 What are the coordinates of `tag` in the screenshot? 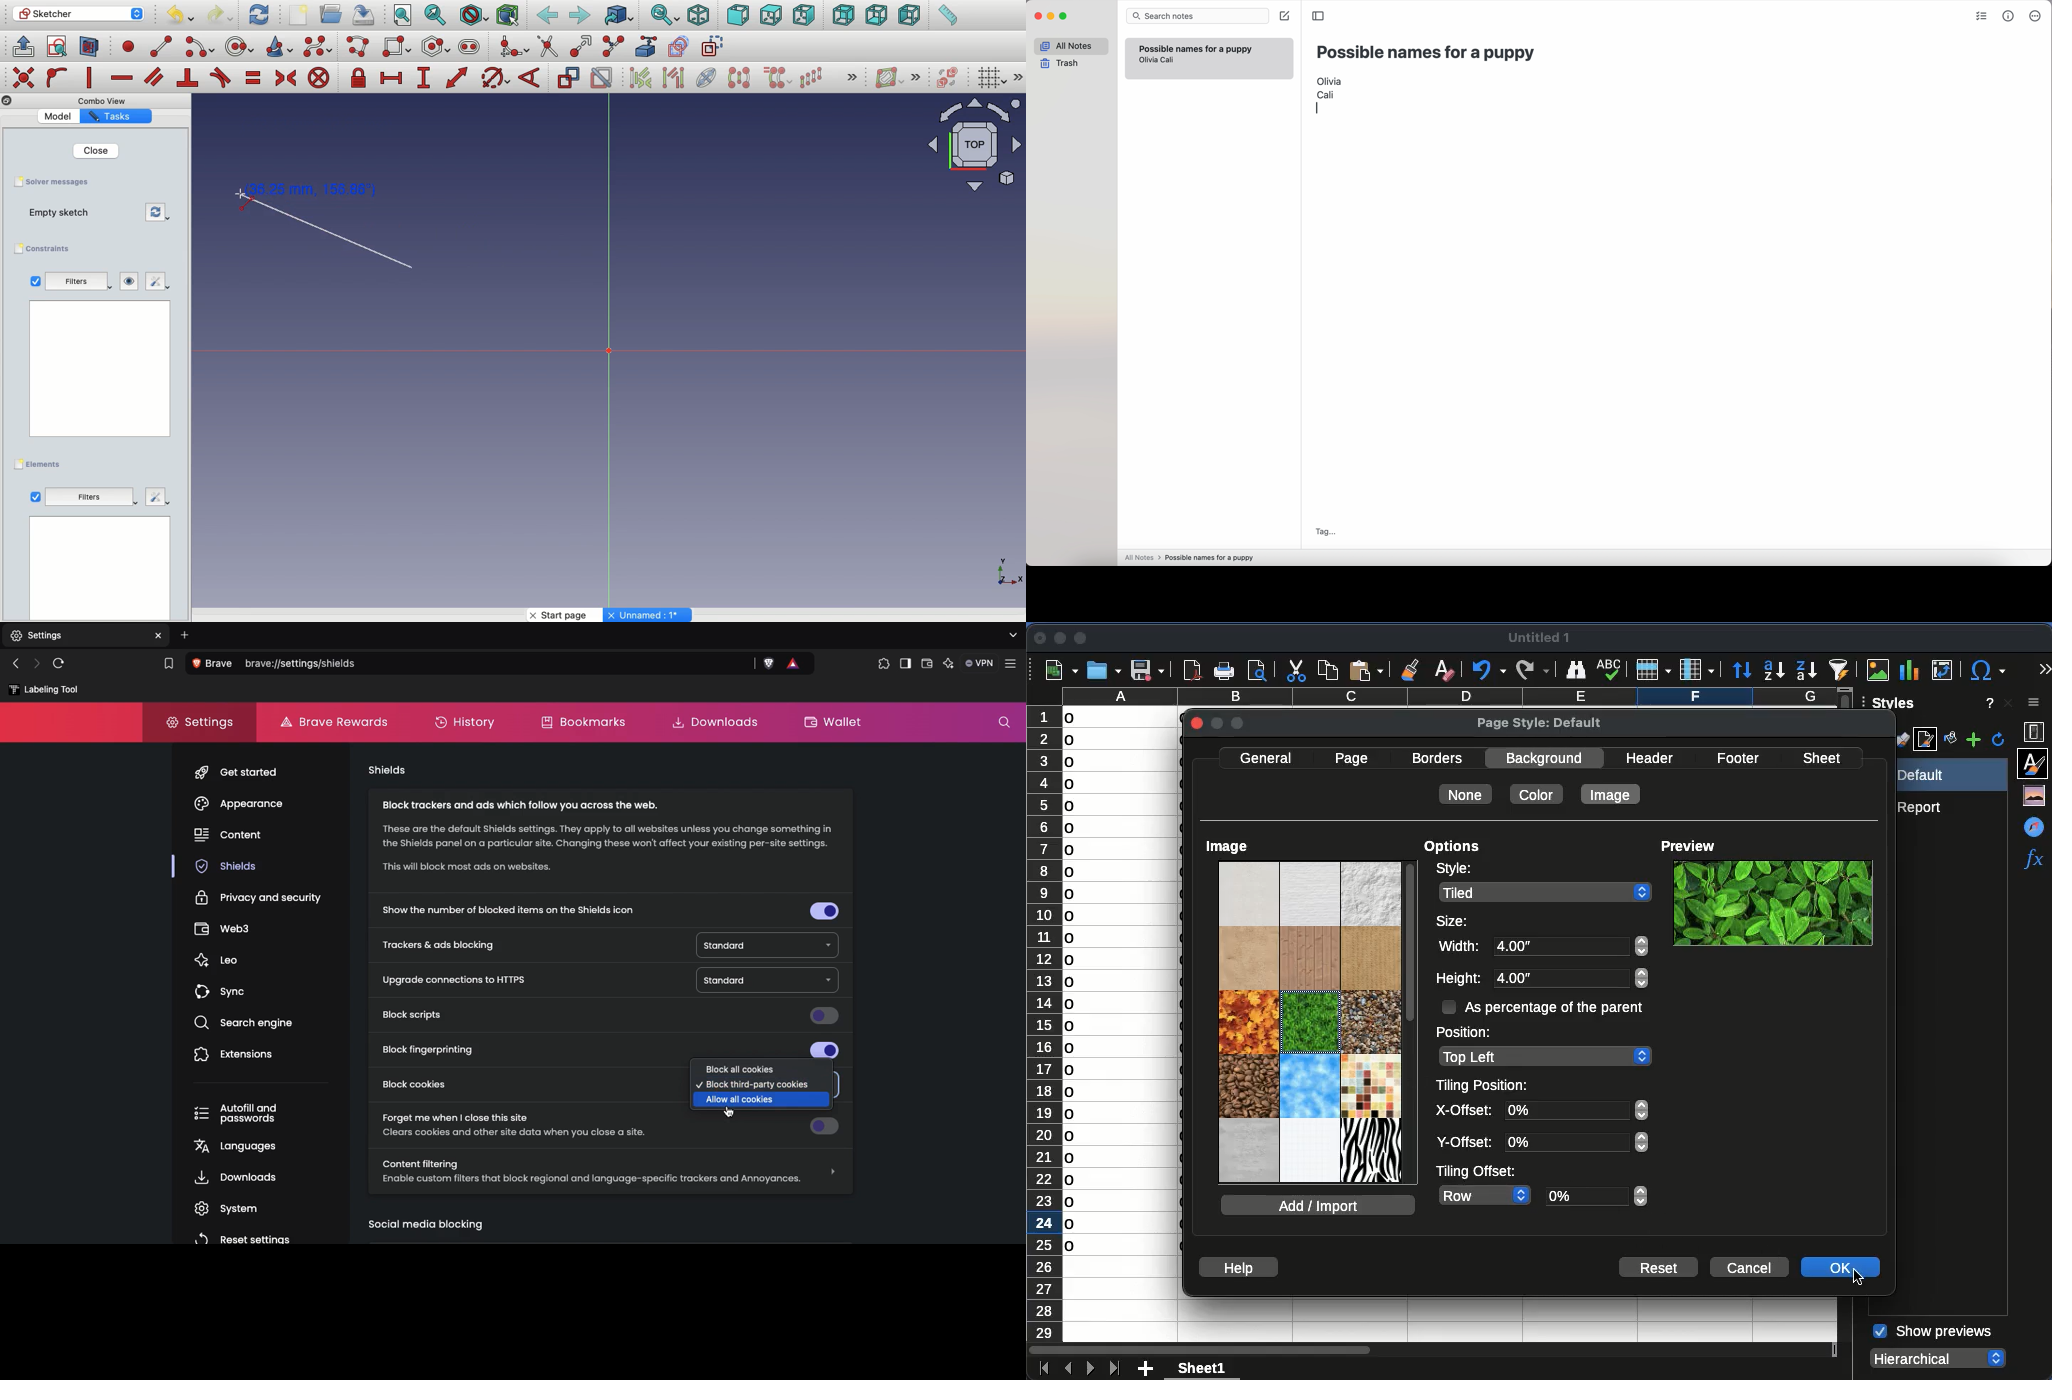 It's located at (1325, 531).